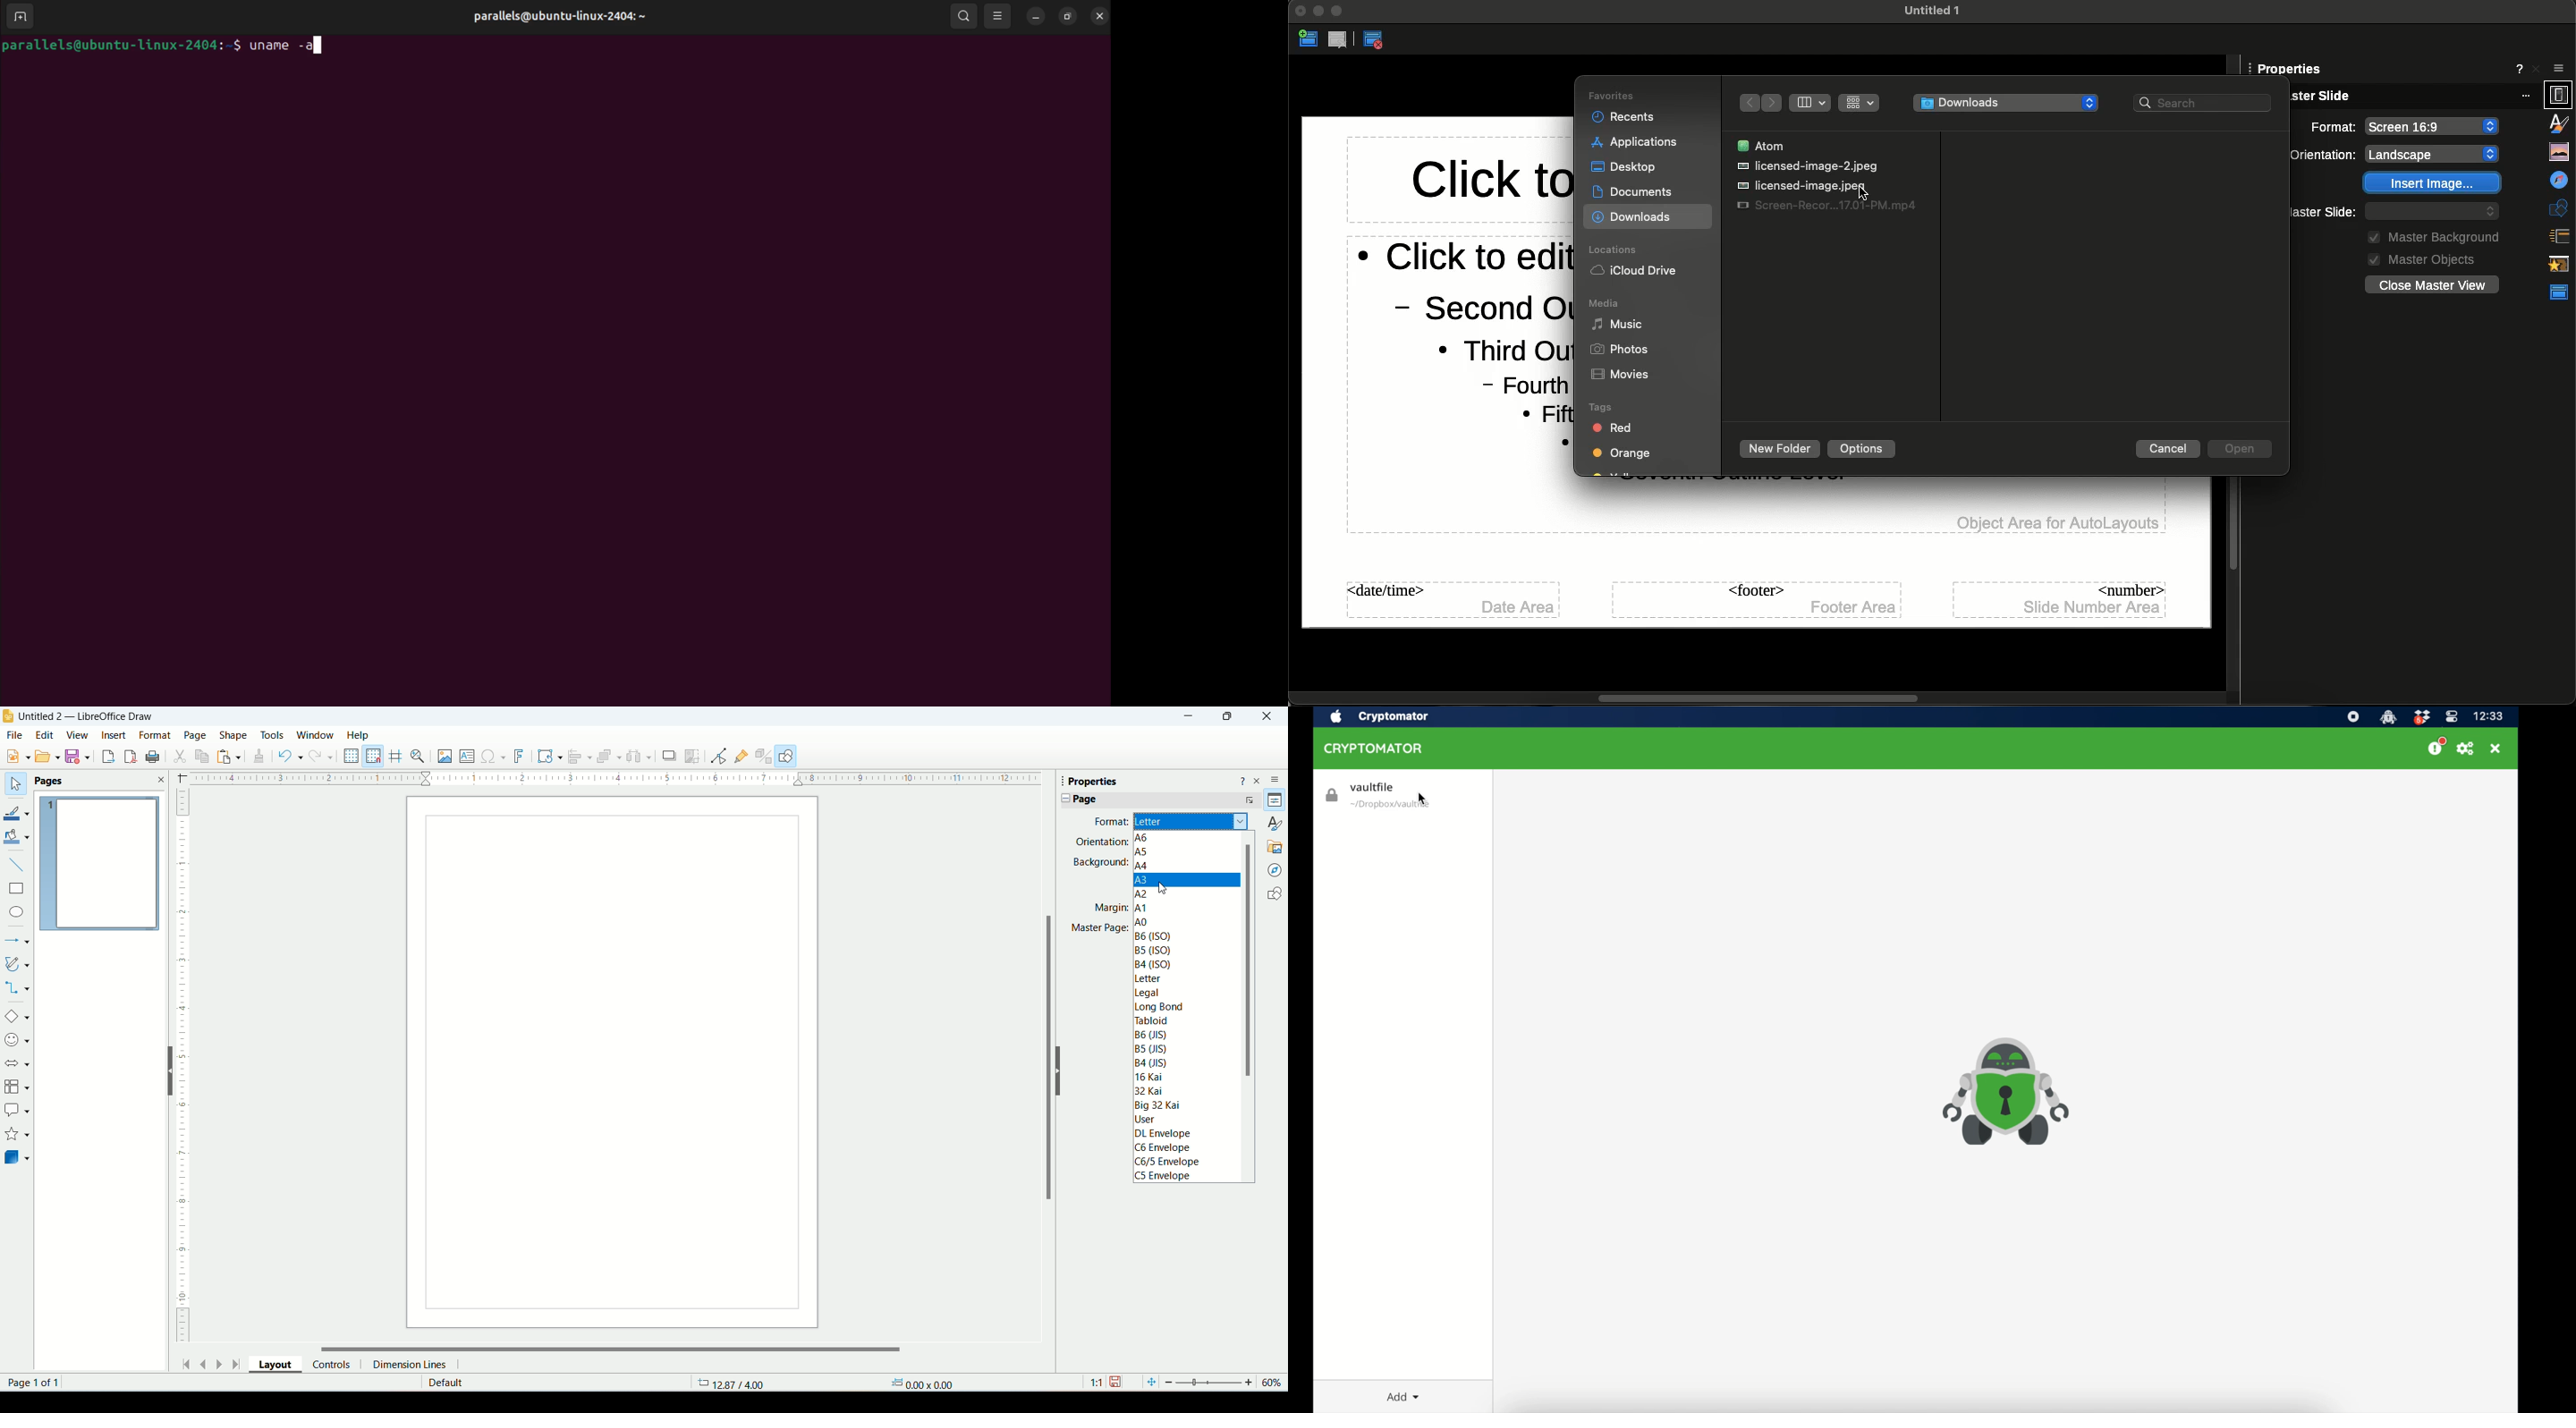 The width and height of the screenshot is (2576, 1428). What do you see at coordinates (396, 755) in the screenshot?
I see `helplines while moving` at bounding box center [396, 755].